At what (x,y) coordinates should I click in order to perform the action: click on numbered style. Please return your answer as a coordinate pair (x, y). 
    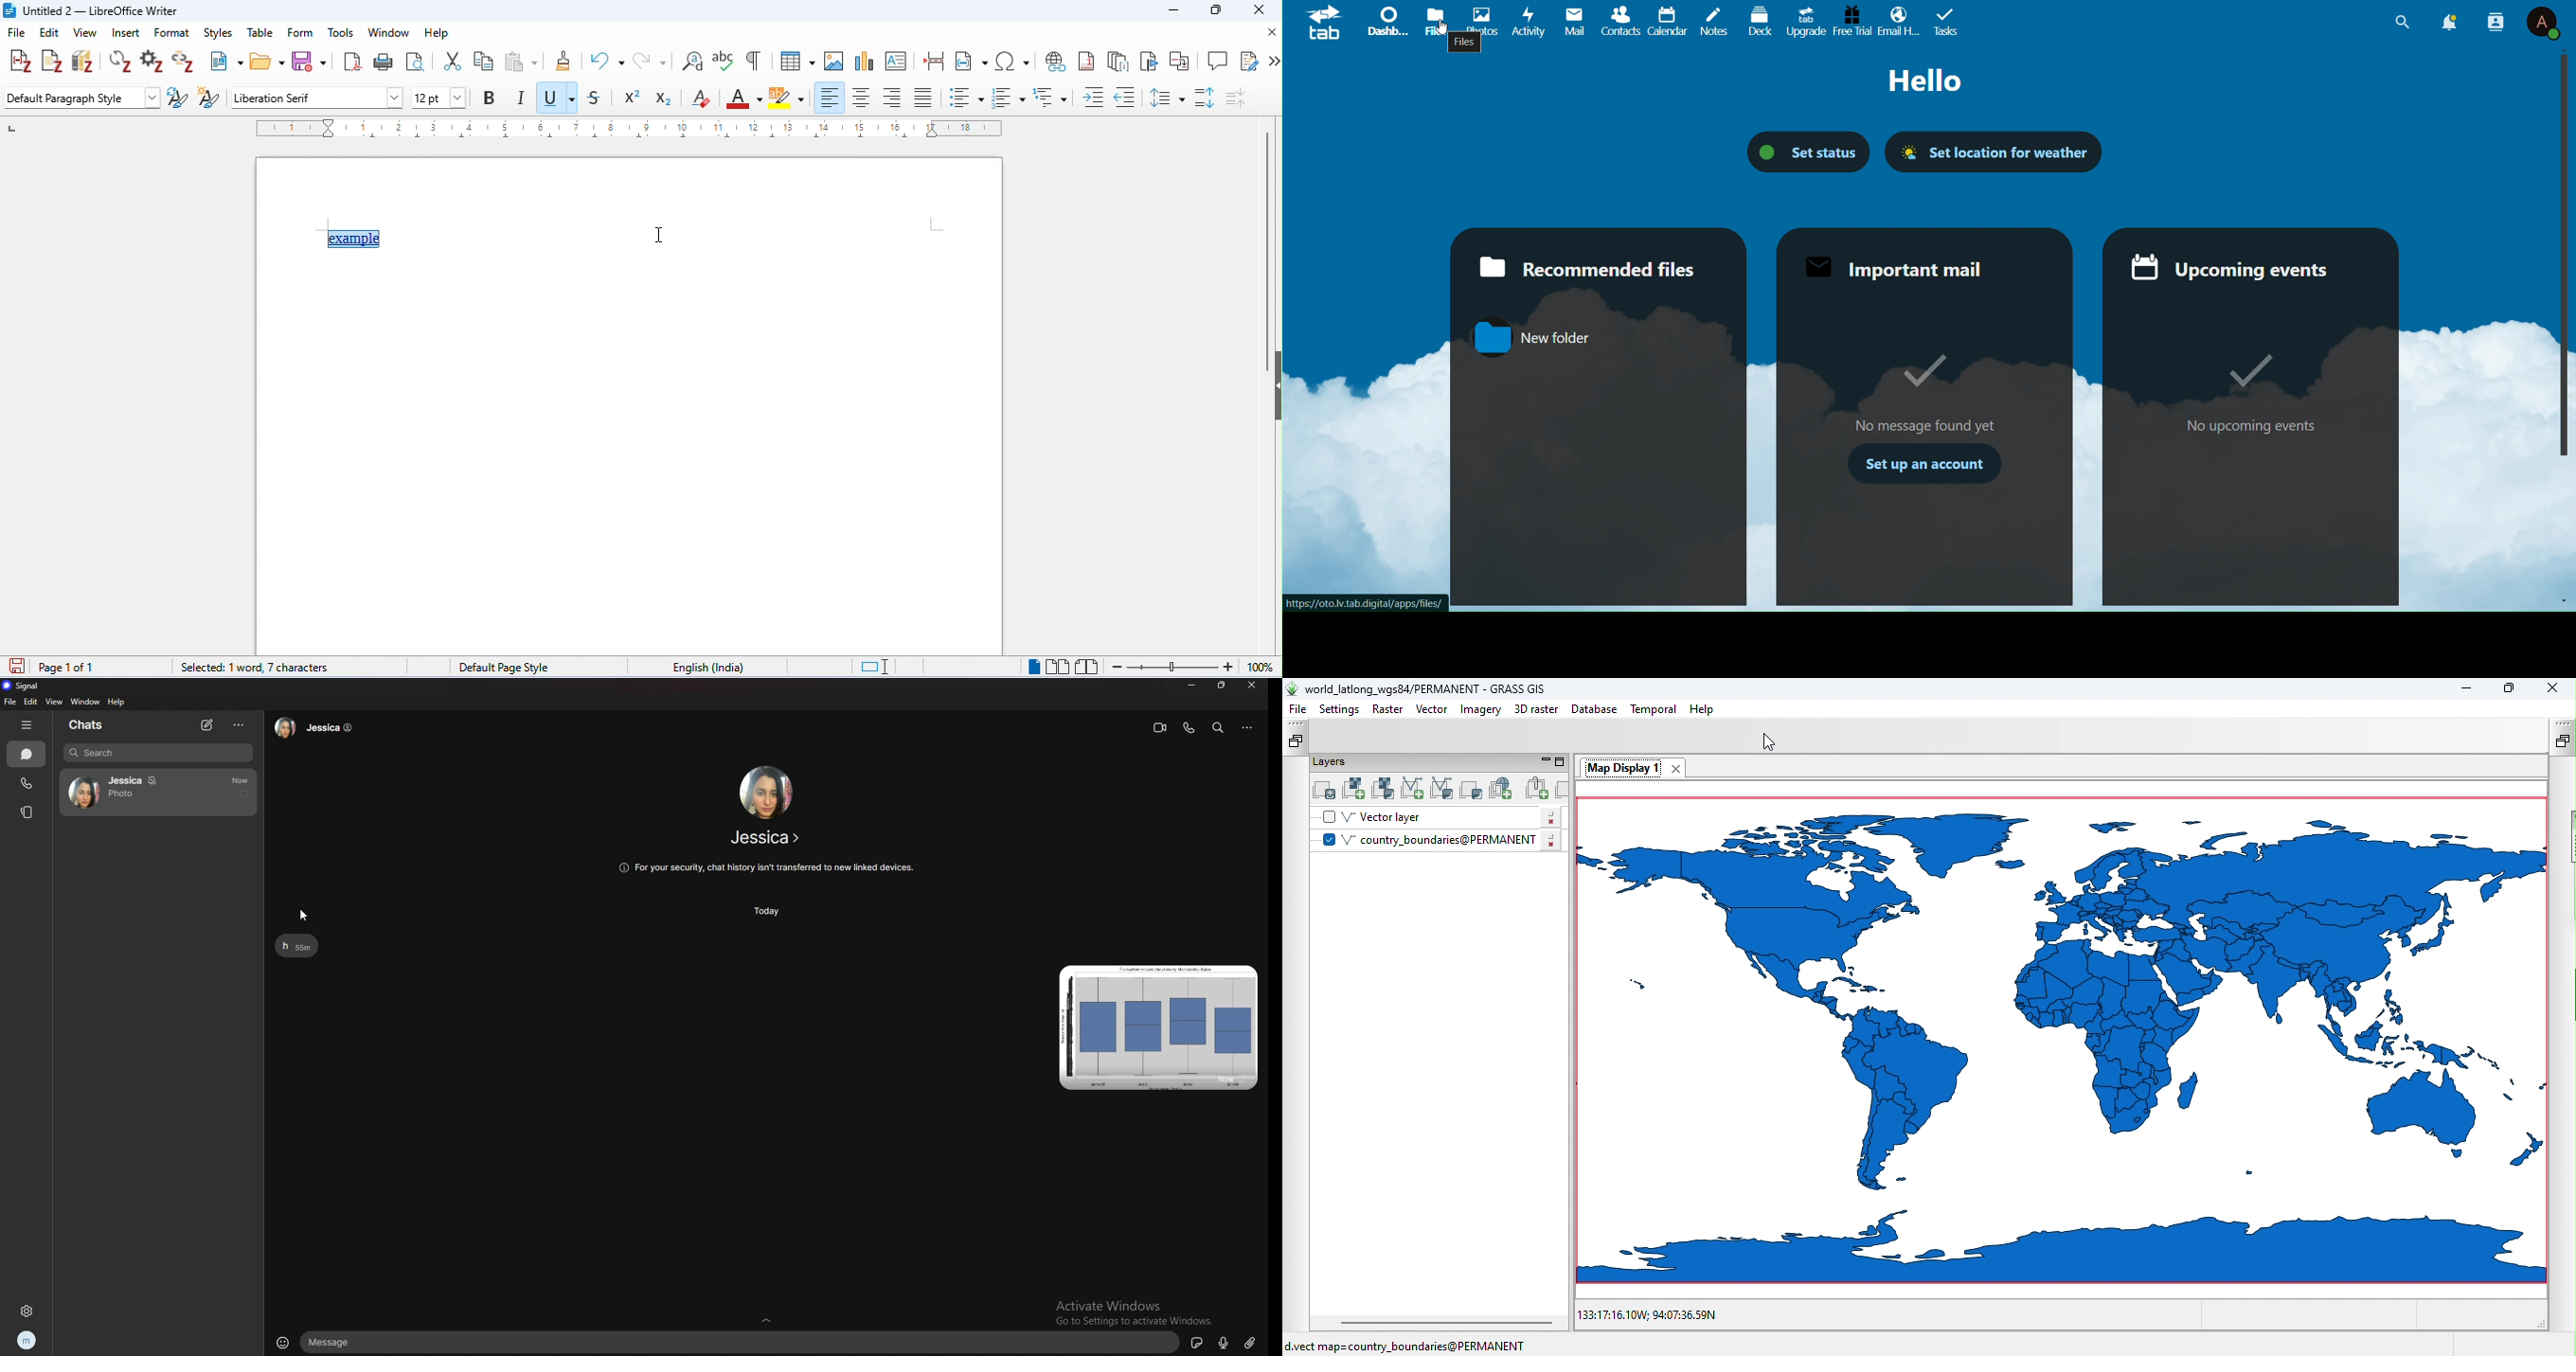
    Looking at the image, I should click on (1011, 99).